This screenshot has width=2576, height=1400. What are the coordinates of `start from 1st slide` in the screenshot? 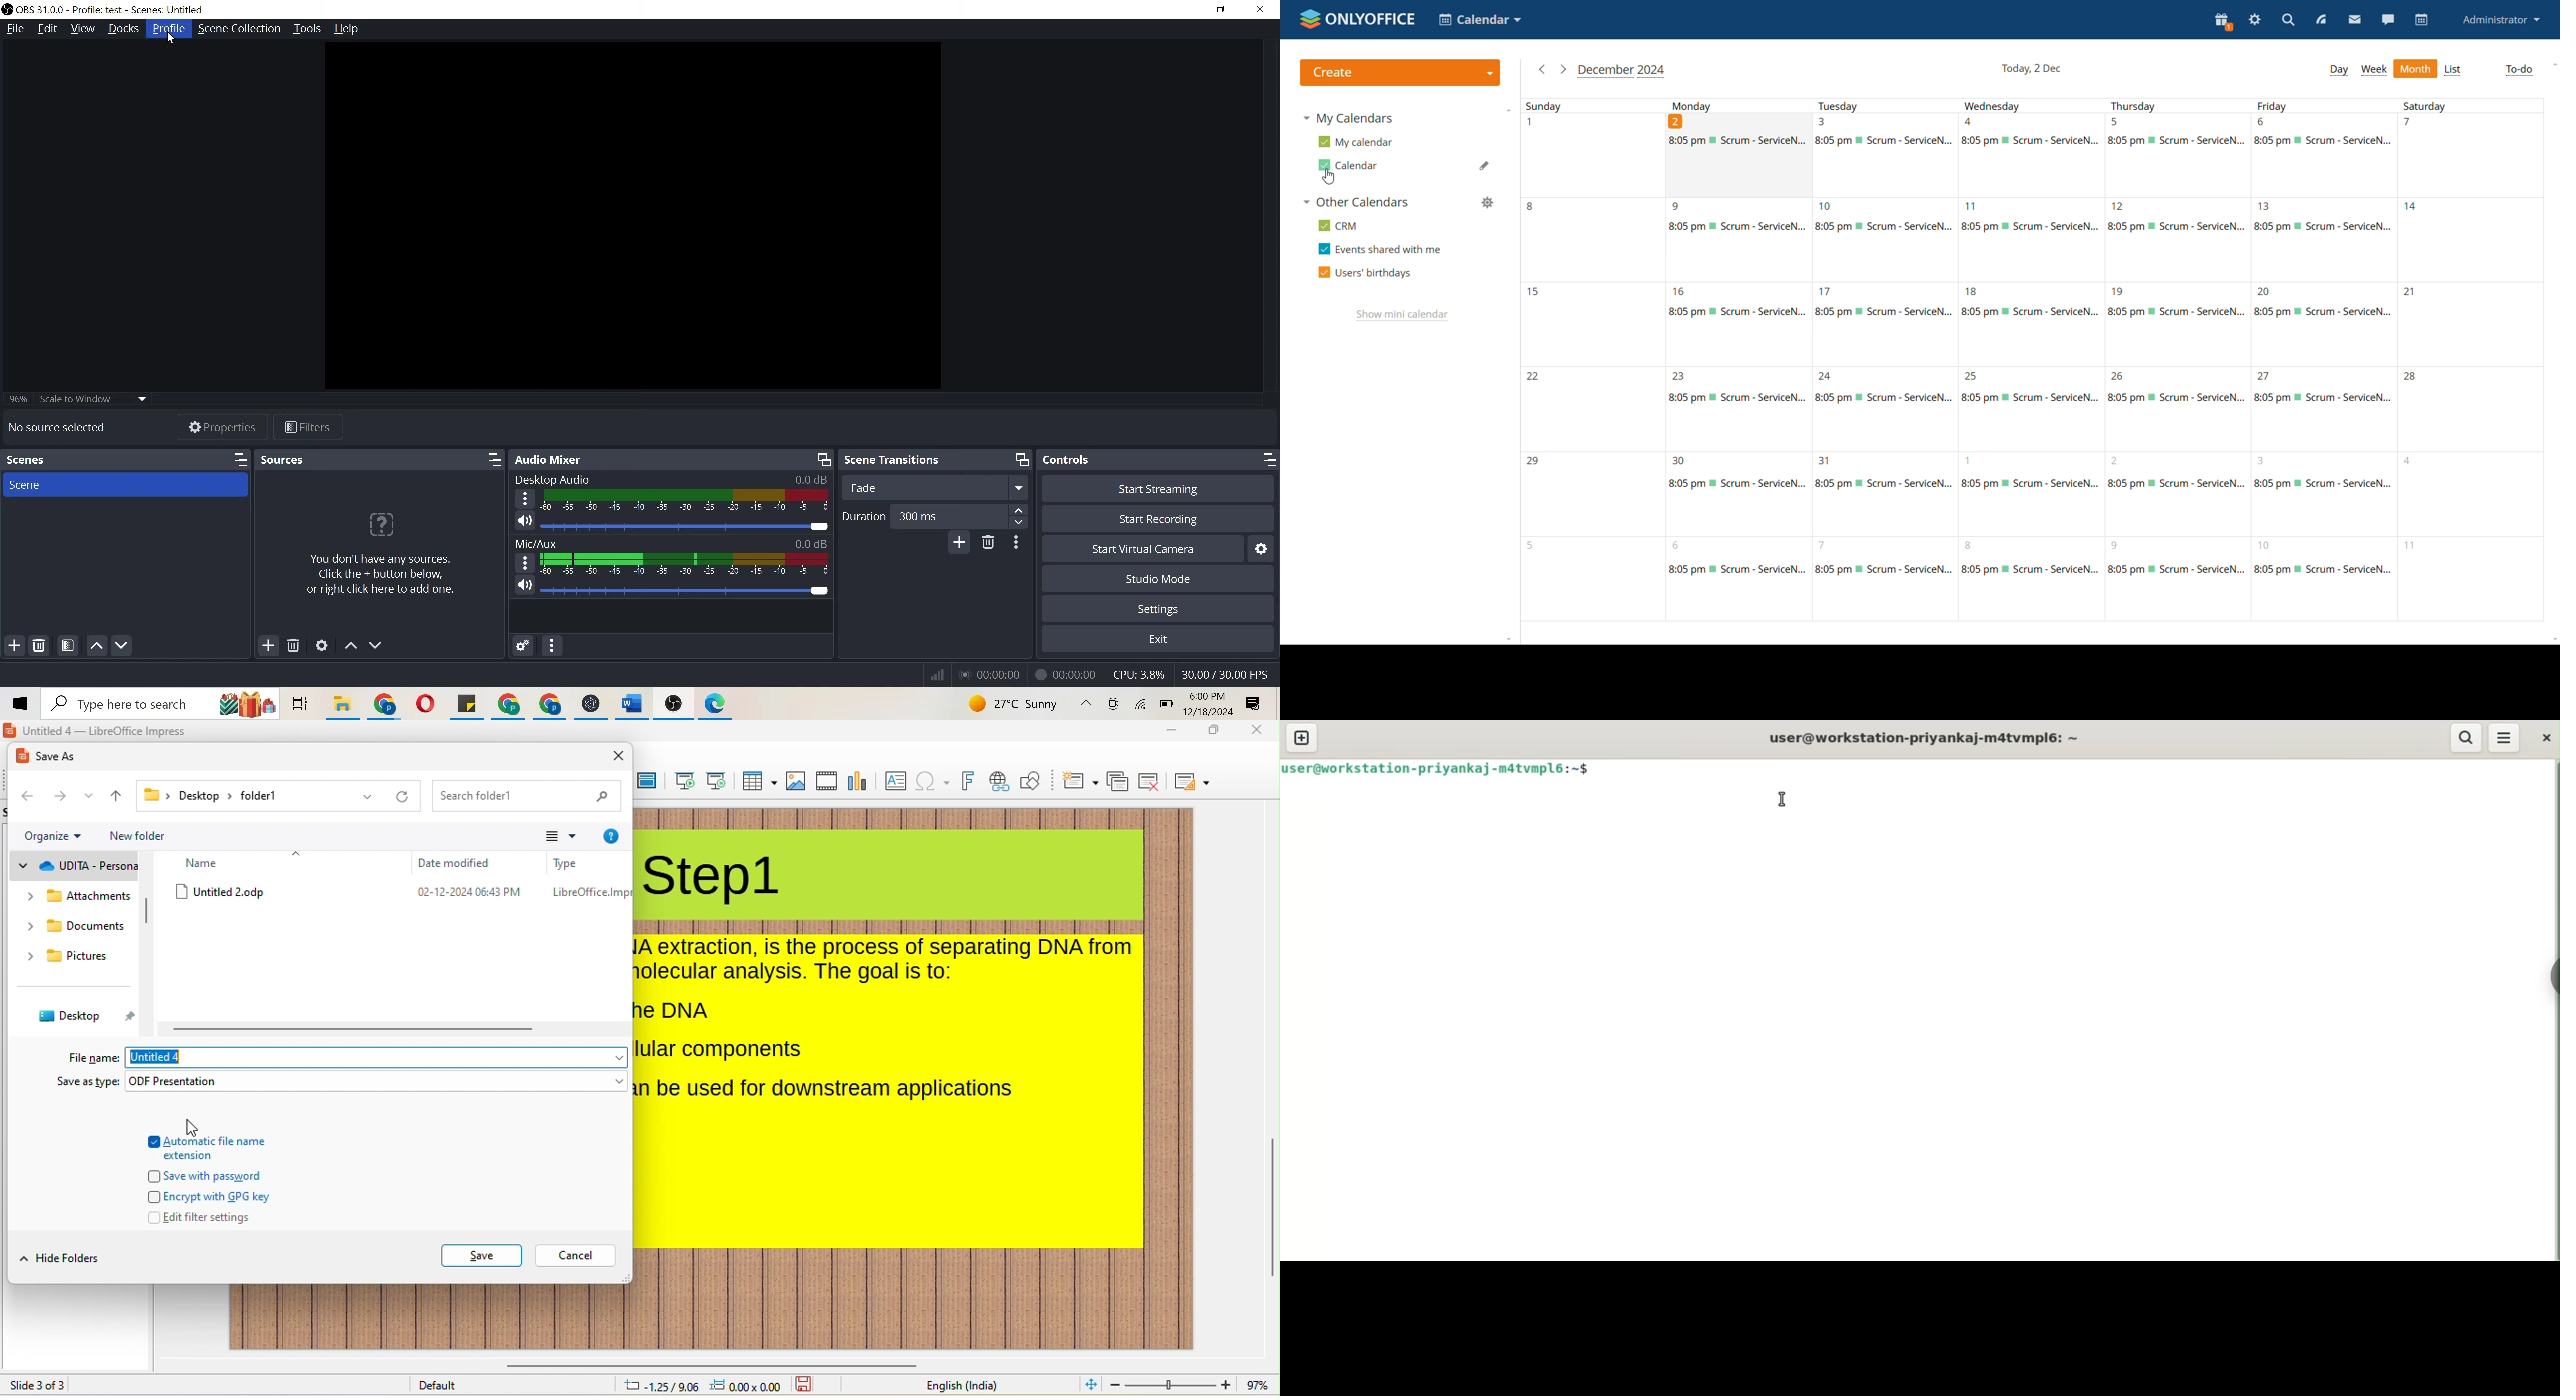 It's located at (686, 782).